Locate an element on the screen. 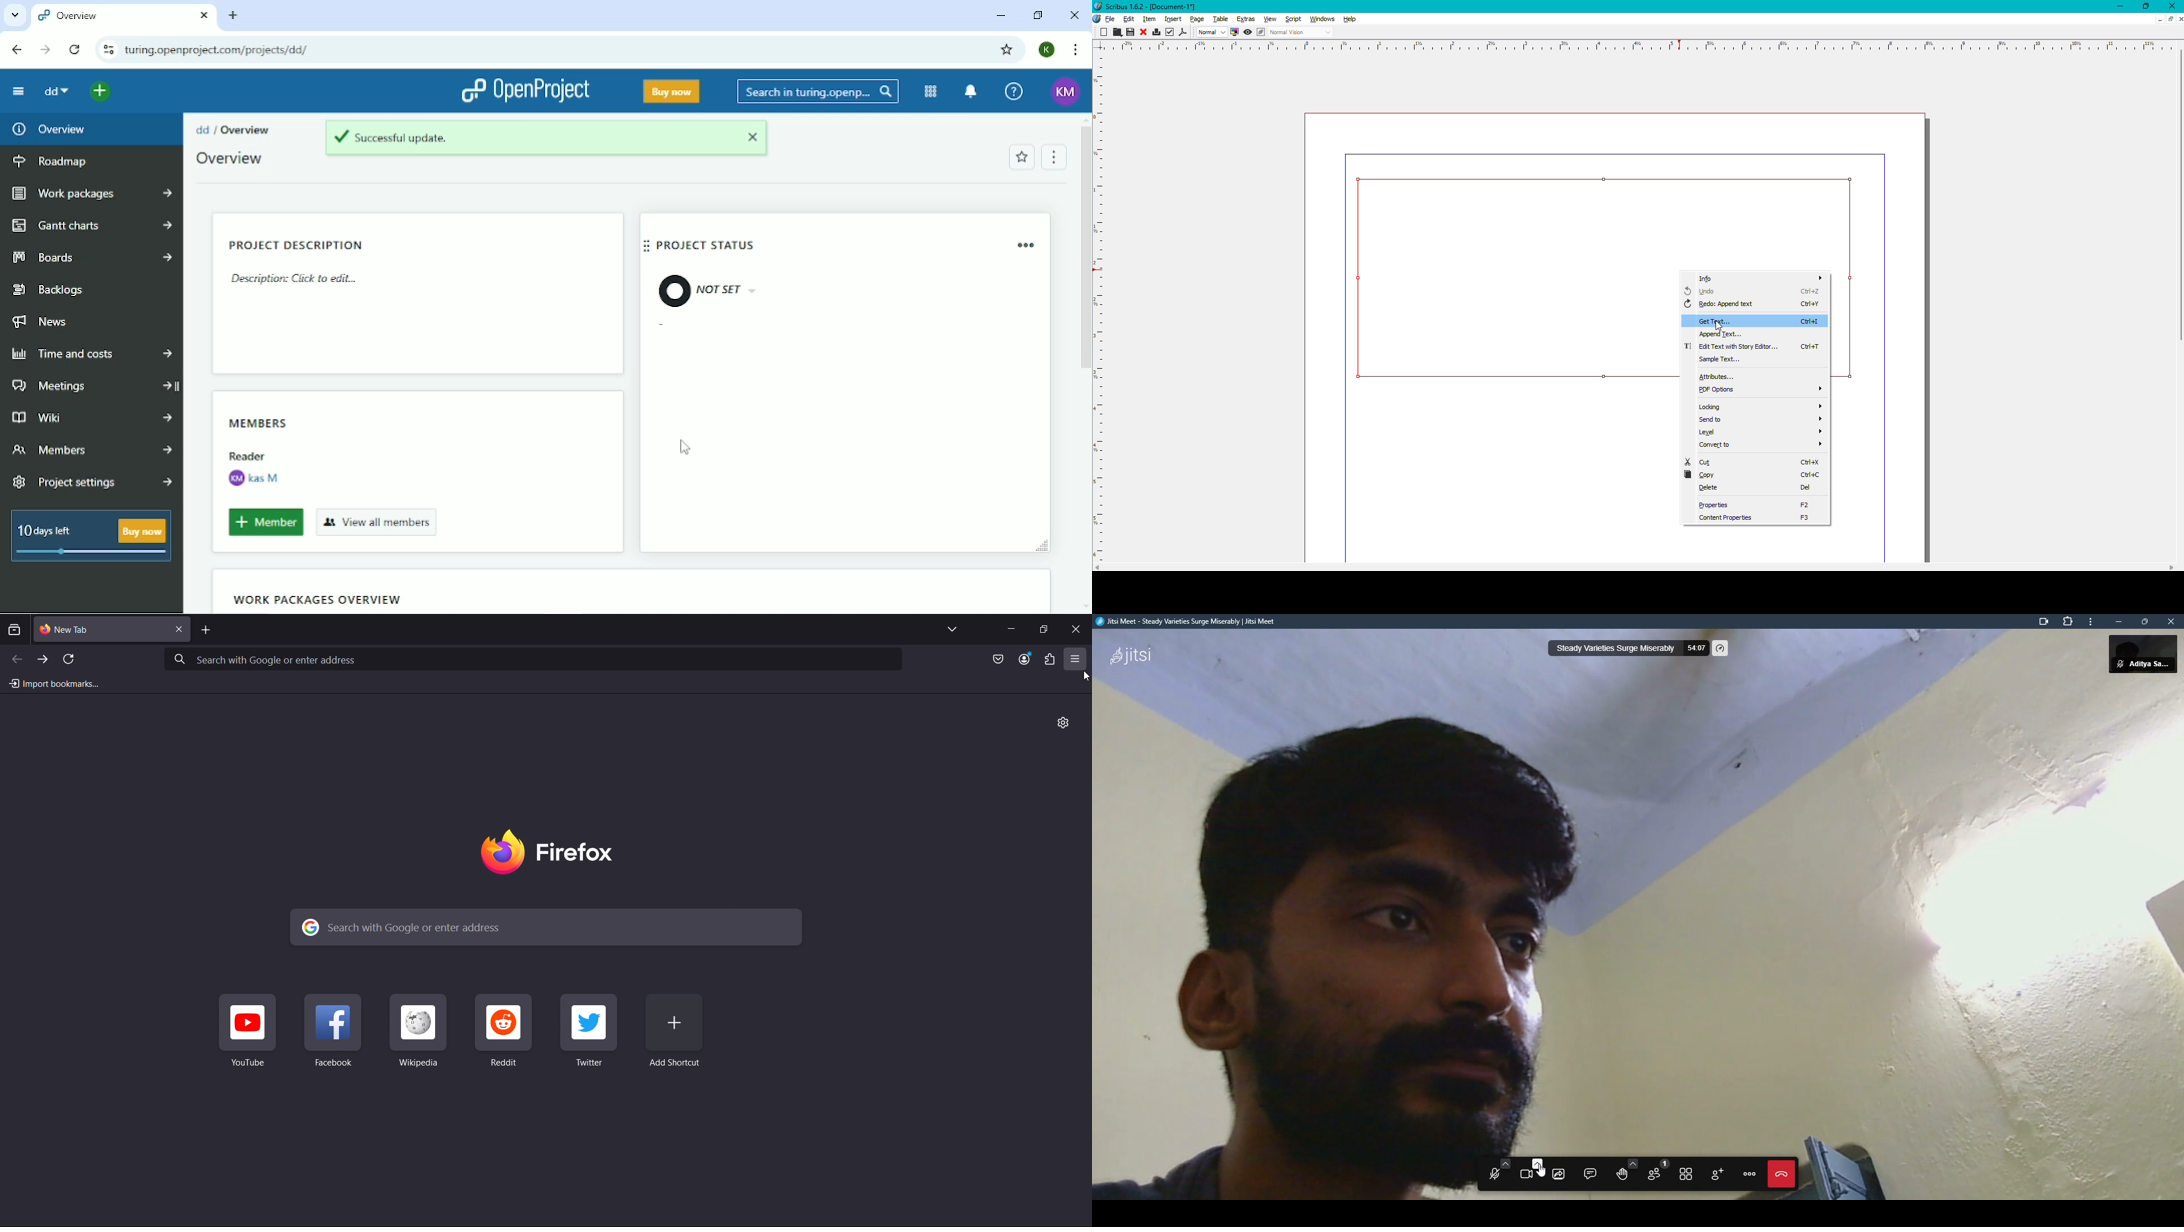 The image size is (2184, 1232). dd is located at coordinates (203, 129).